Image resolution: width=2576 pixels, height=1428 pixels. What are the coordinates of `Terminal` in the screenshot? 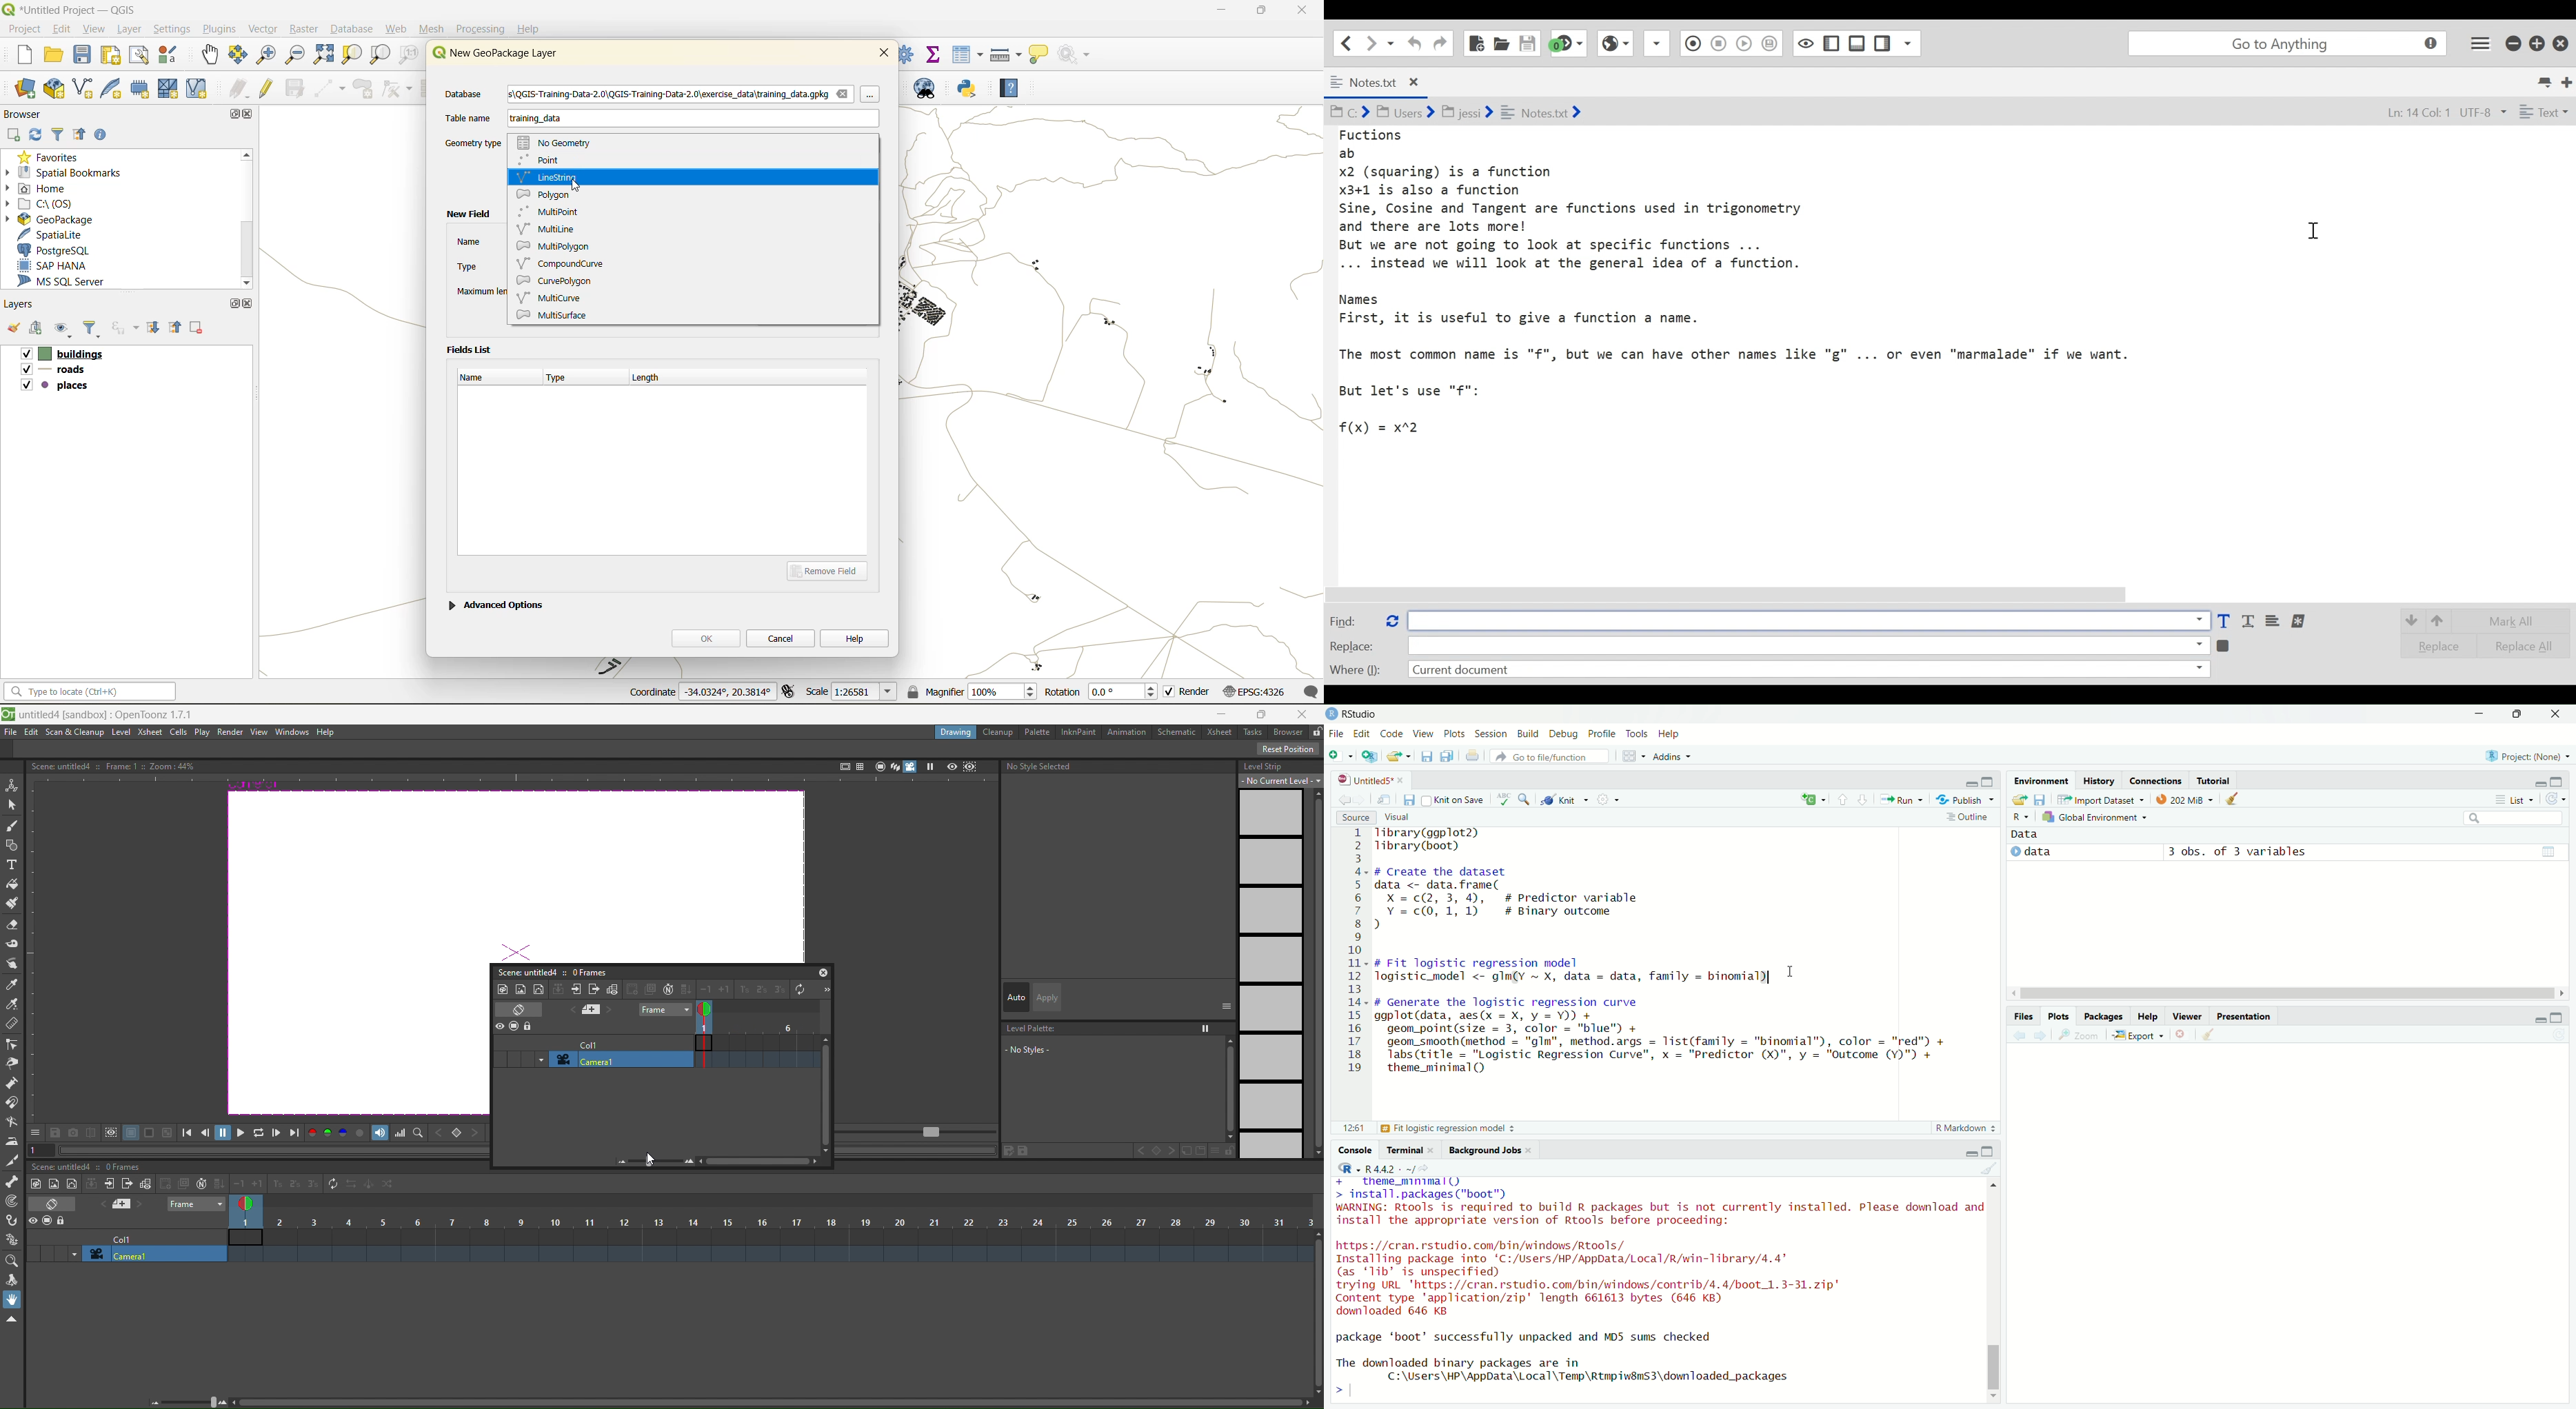 It's located at (1402, 1149).